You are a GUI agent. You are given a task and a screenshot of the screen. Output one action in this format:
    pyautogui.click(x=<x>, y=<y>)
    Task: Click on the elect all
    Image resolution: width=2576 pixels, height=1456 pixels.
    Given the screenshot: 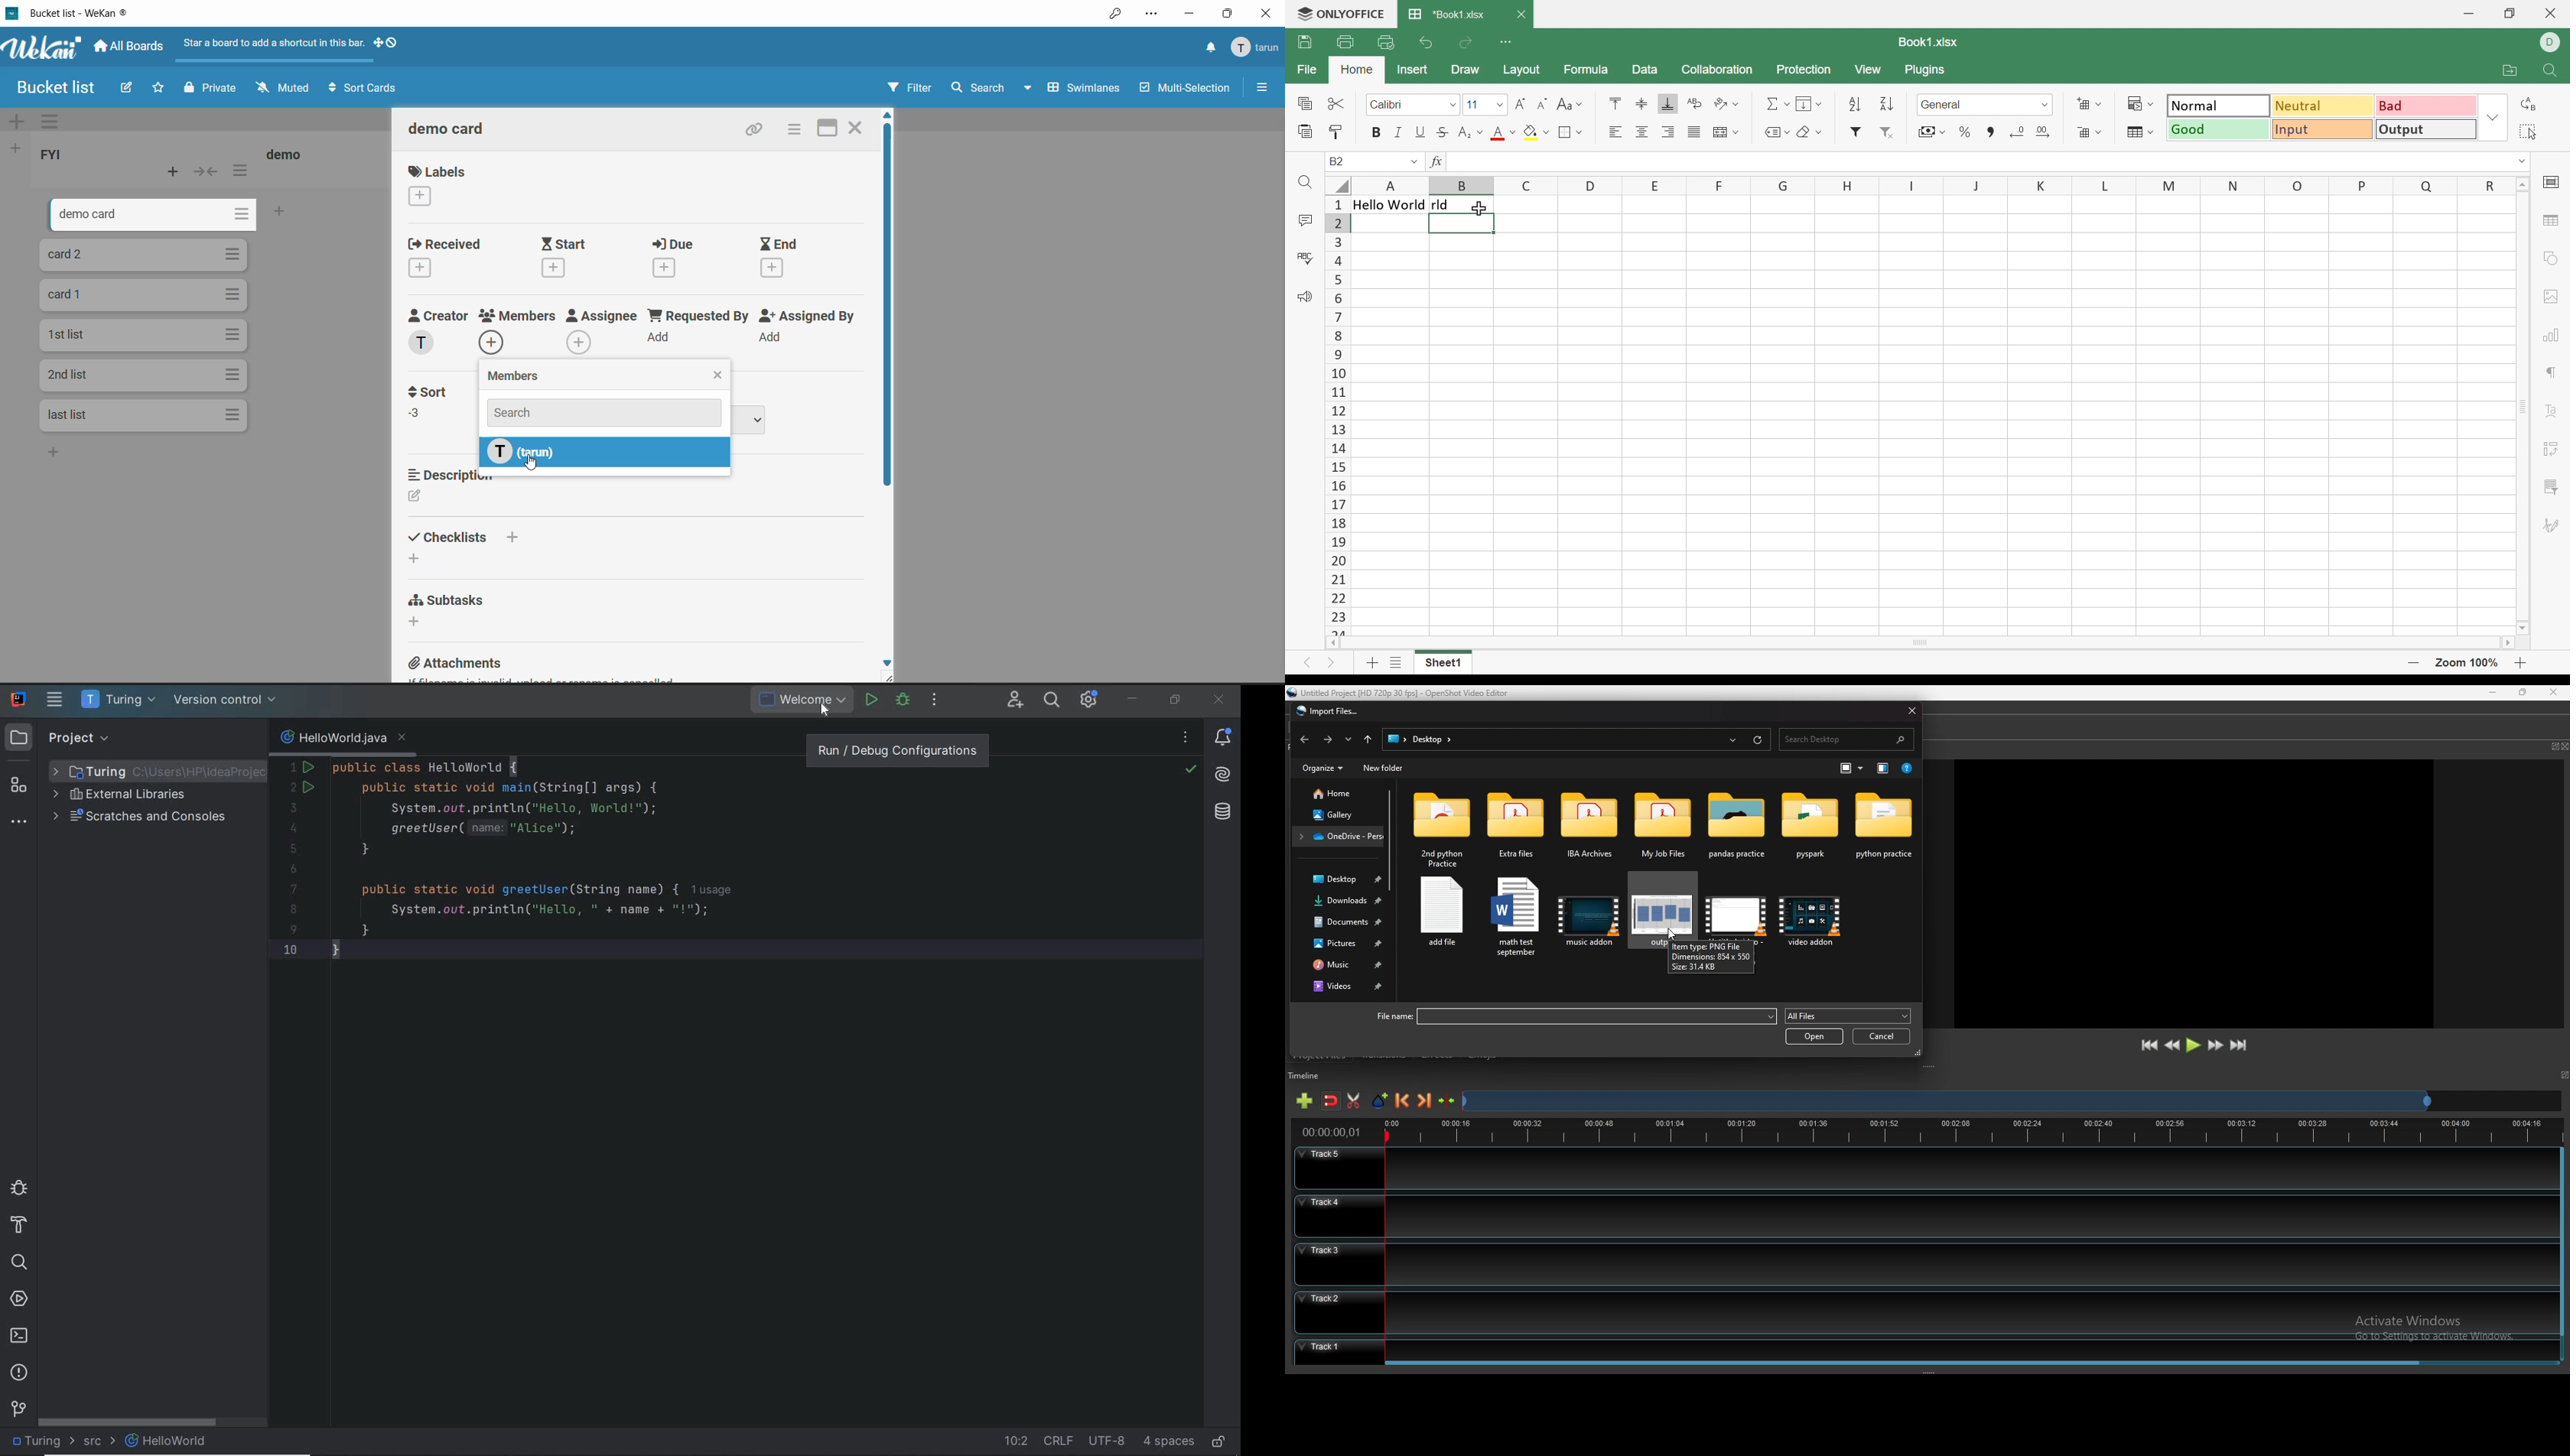 What is the action you would take?
    pyautogui.click(x=2533, y=132)
    